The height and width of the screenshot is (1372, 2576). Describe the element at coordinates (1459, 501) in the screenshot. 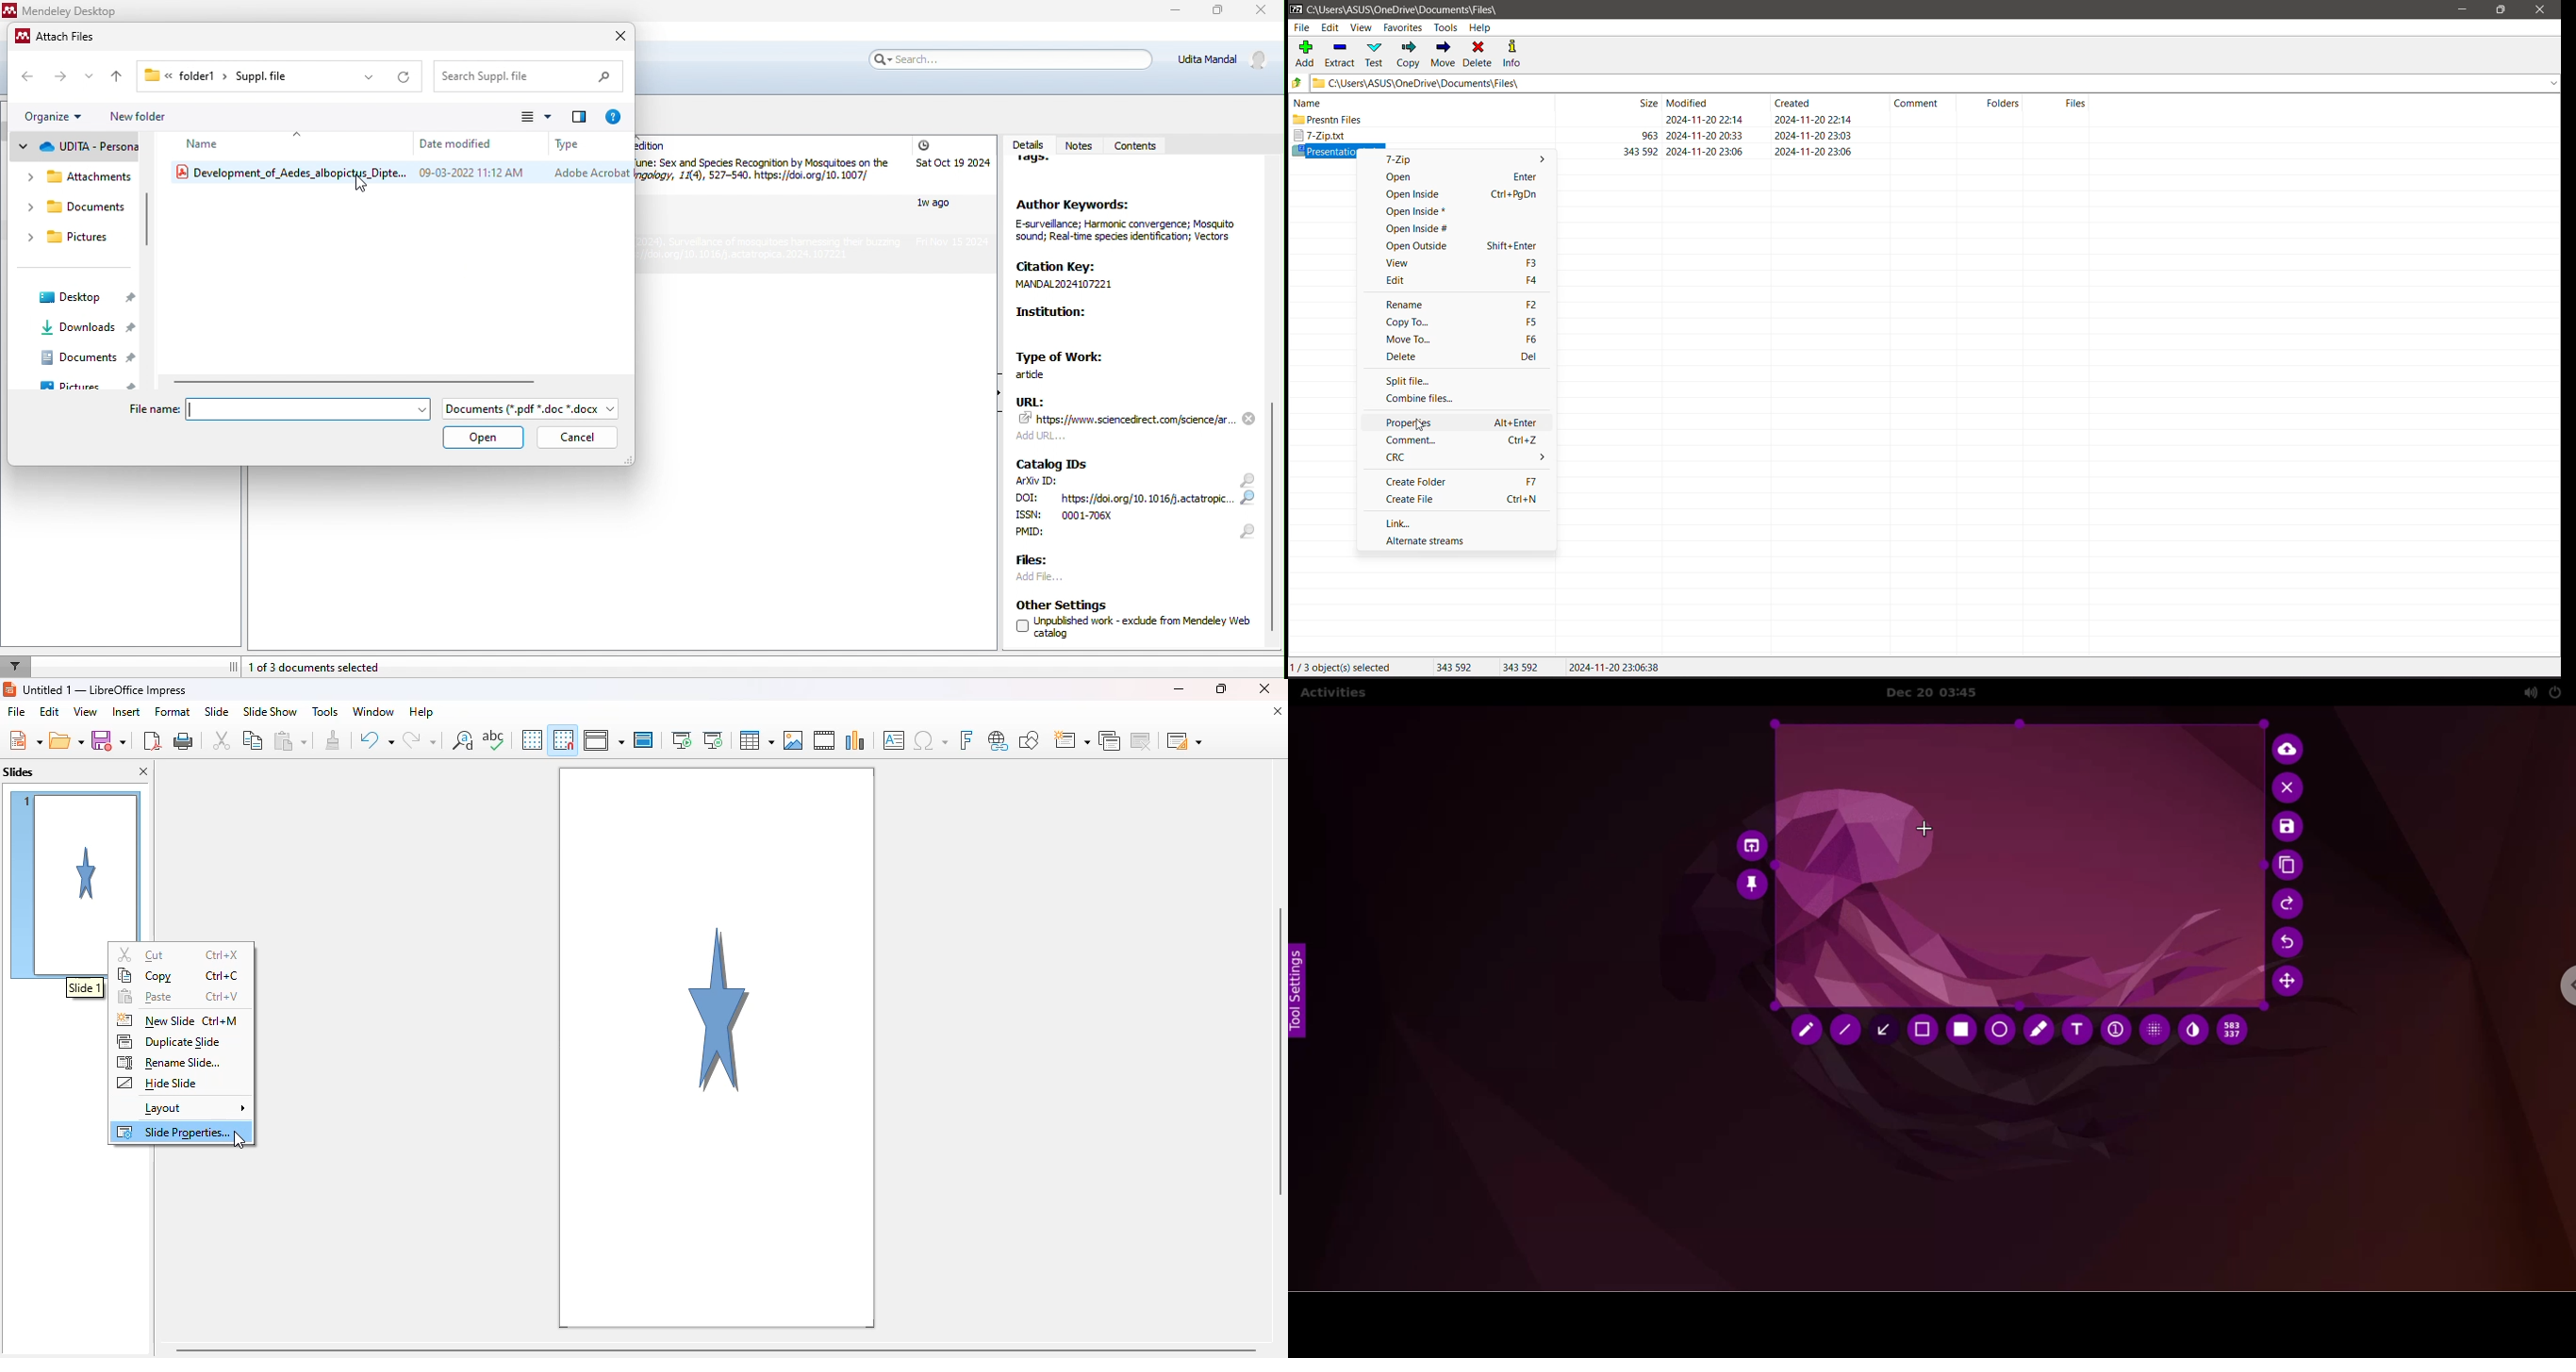

I see `Create file` at that location.